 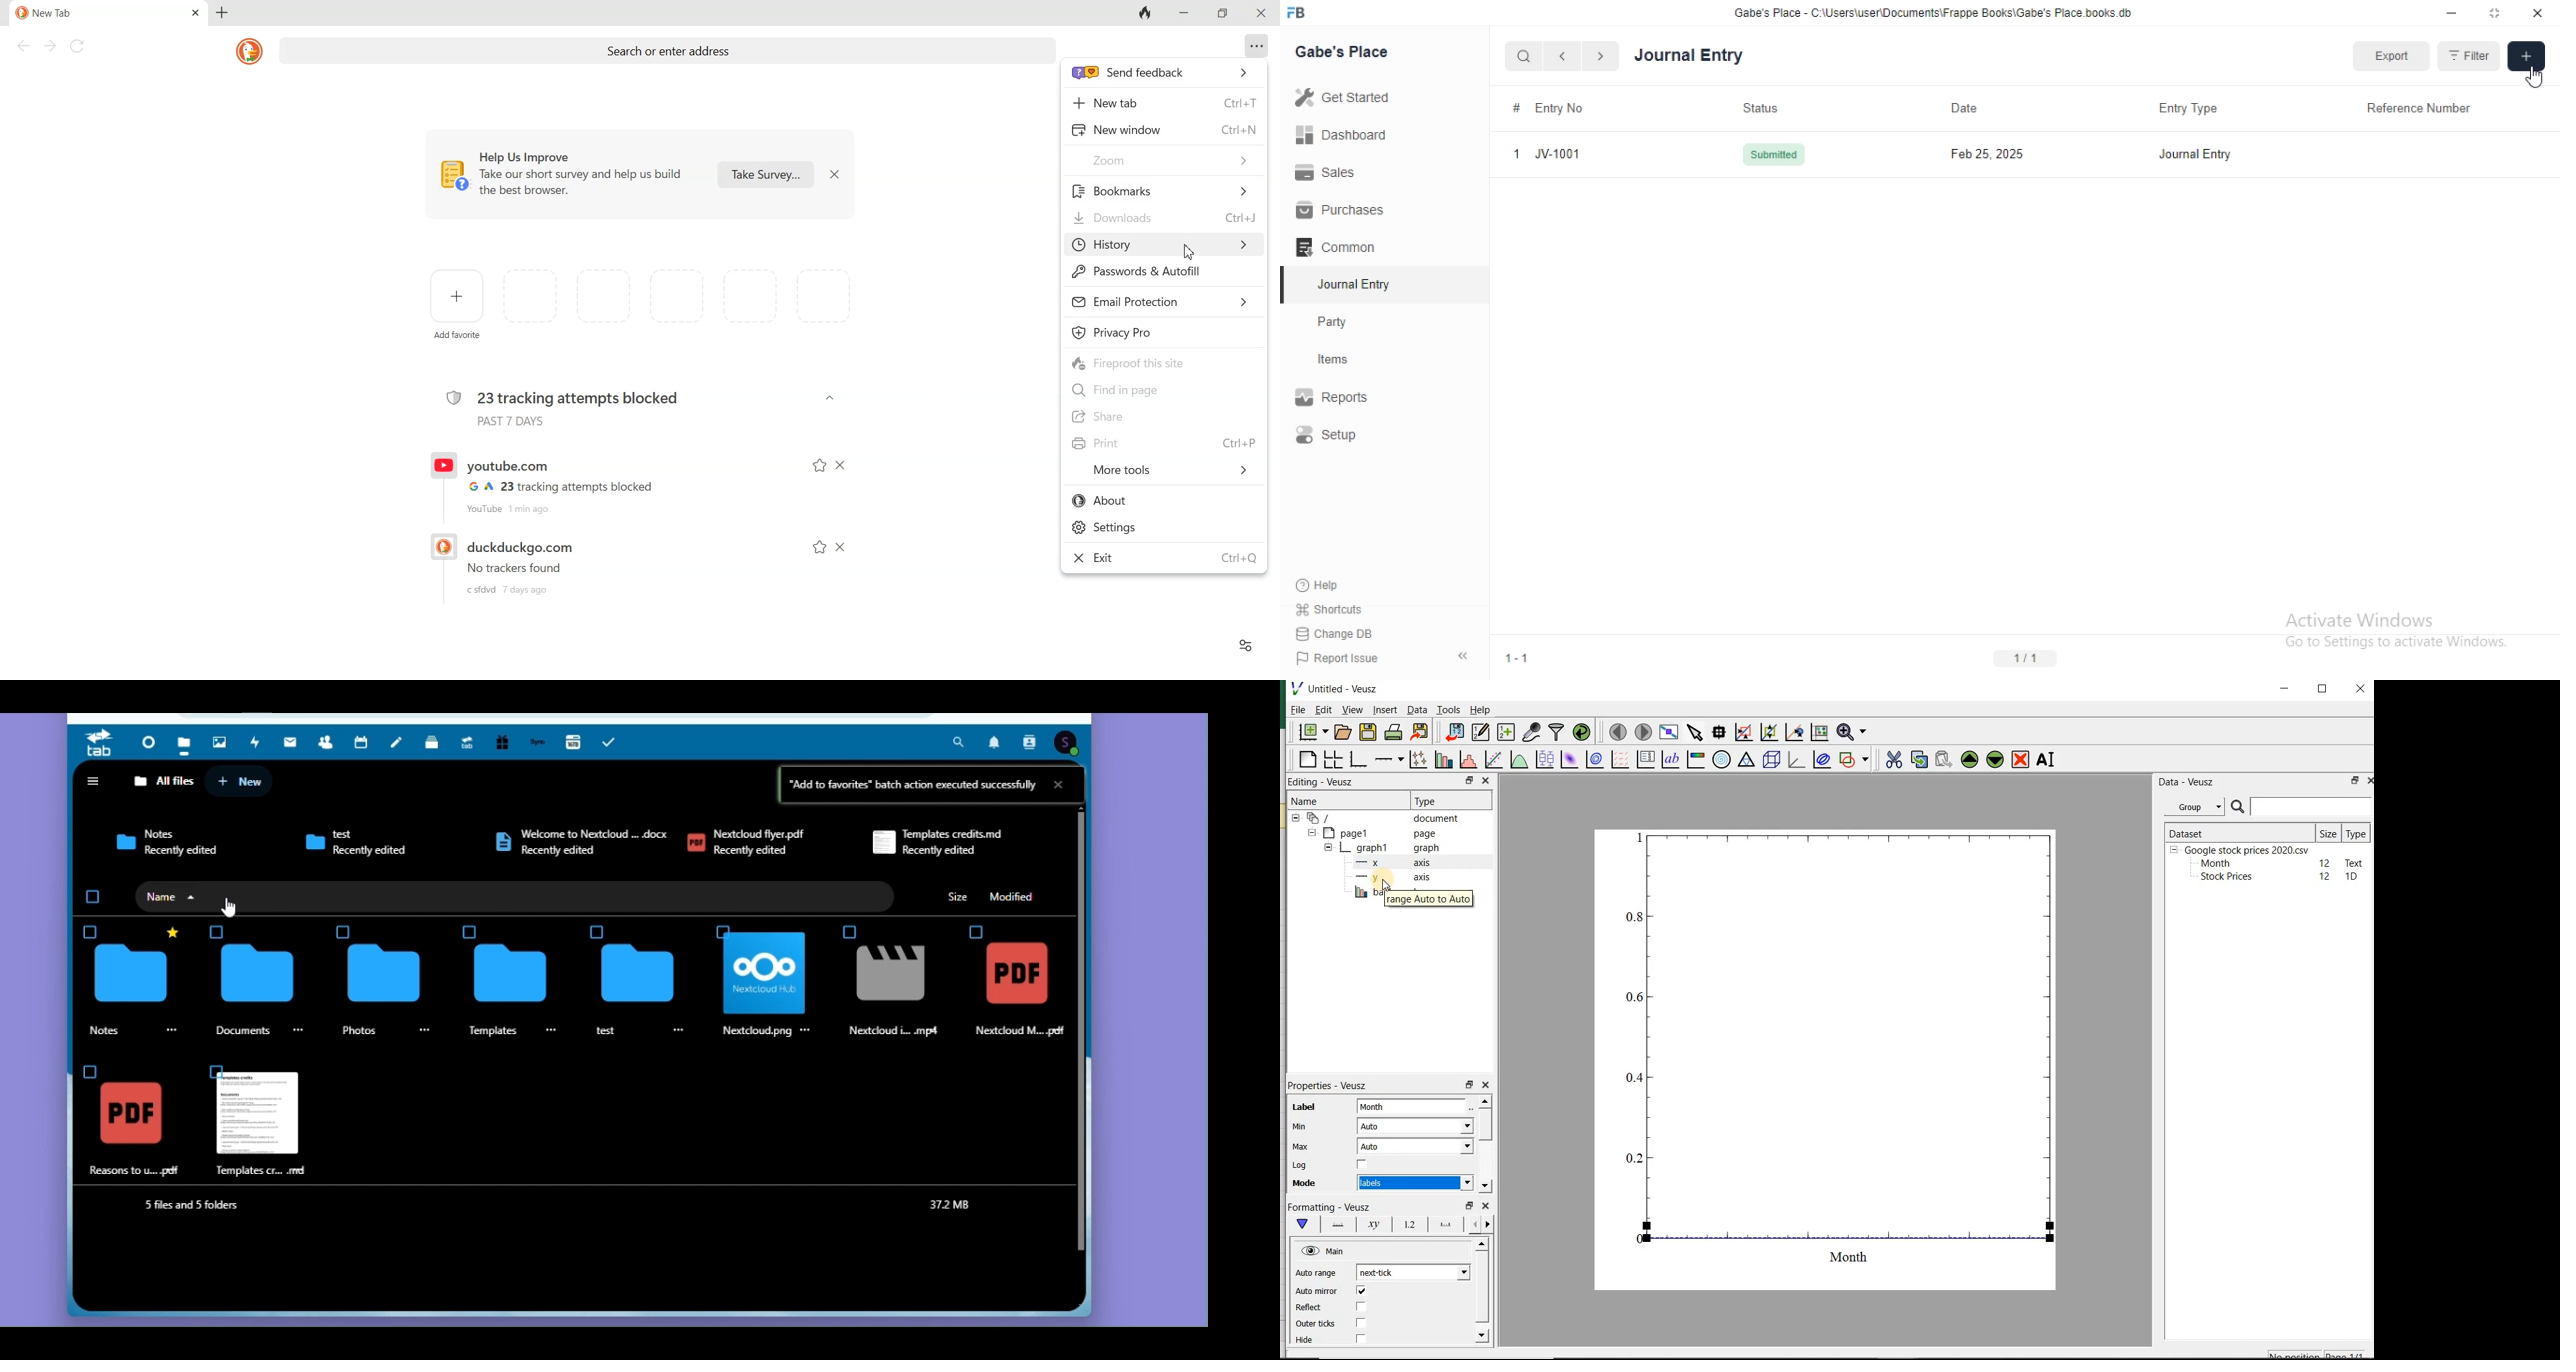 What do you see at coordinates (129, 975) in the screenshot?
I see `Favourite file` at bounding box center [129, 975].